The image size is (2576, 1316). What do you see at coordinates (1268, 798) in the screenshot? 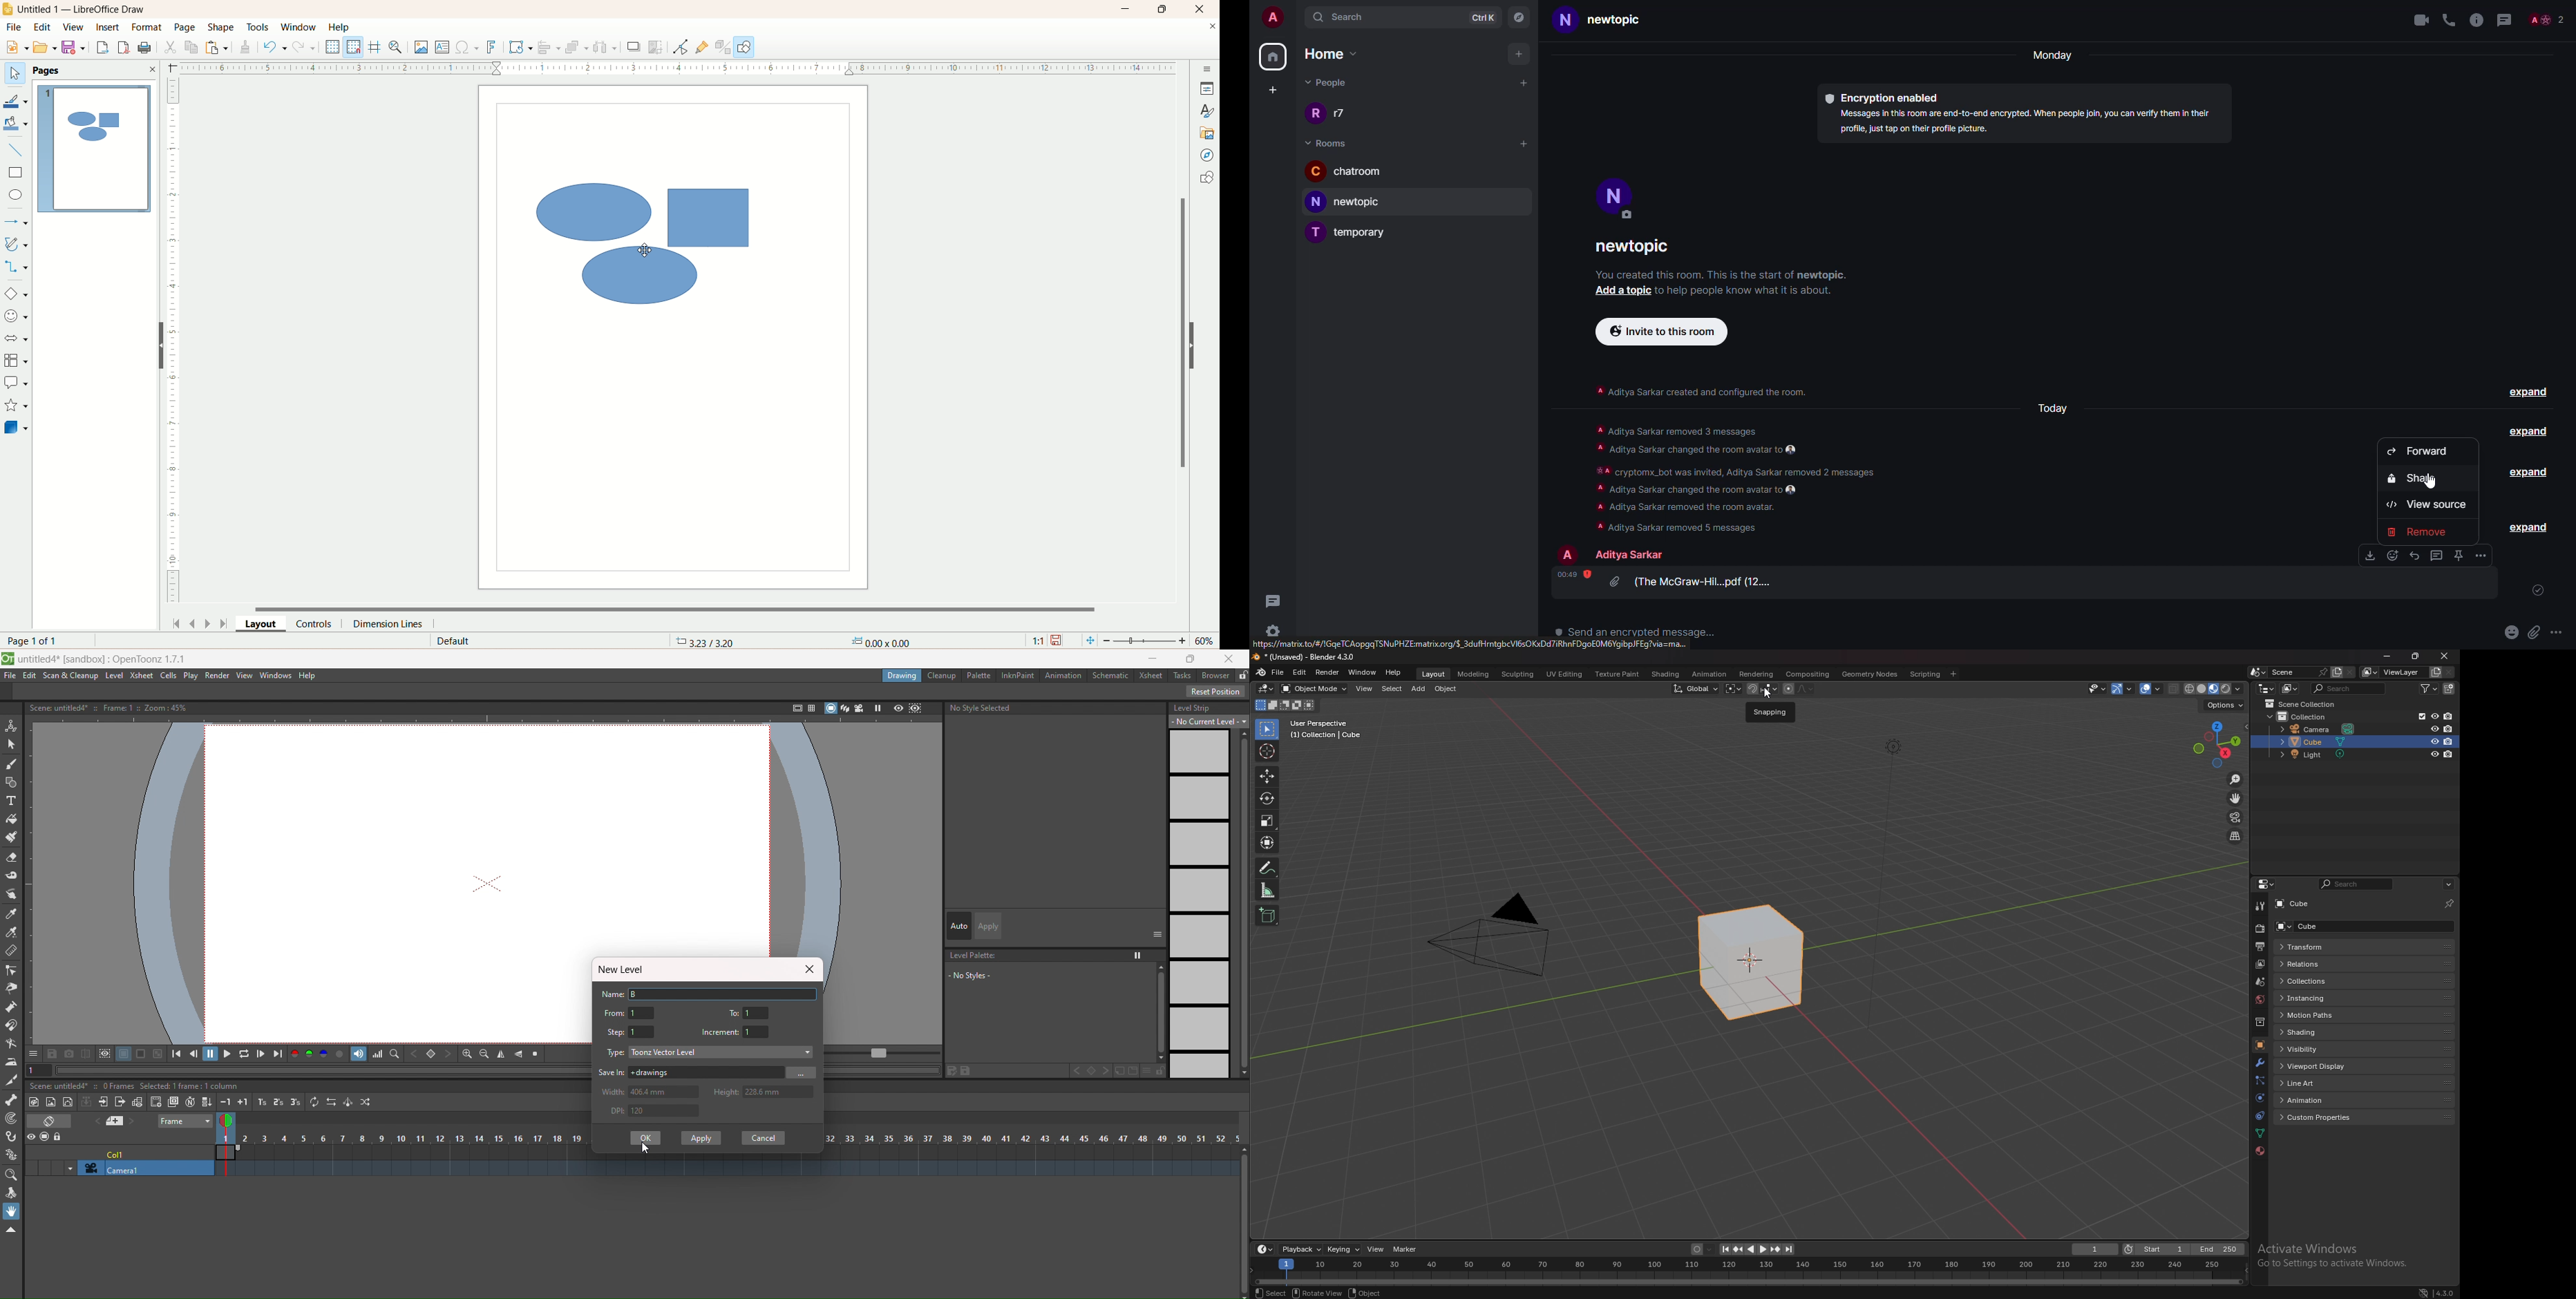
I see `rotate` at bounding box center [1268, 798].